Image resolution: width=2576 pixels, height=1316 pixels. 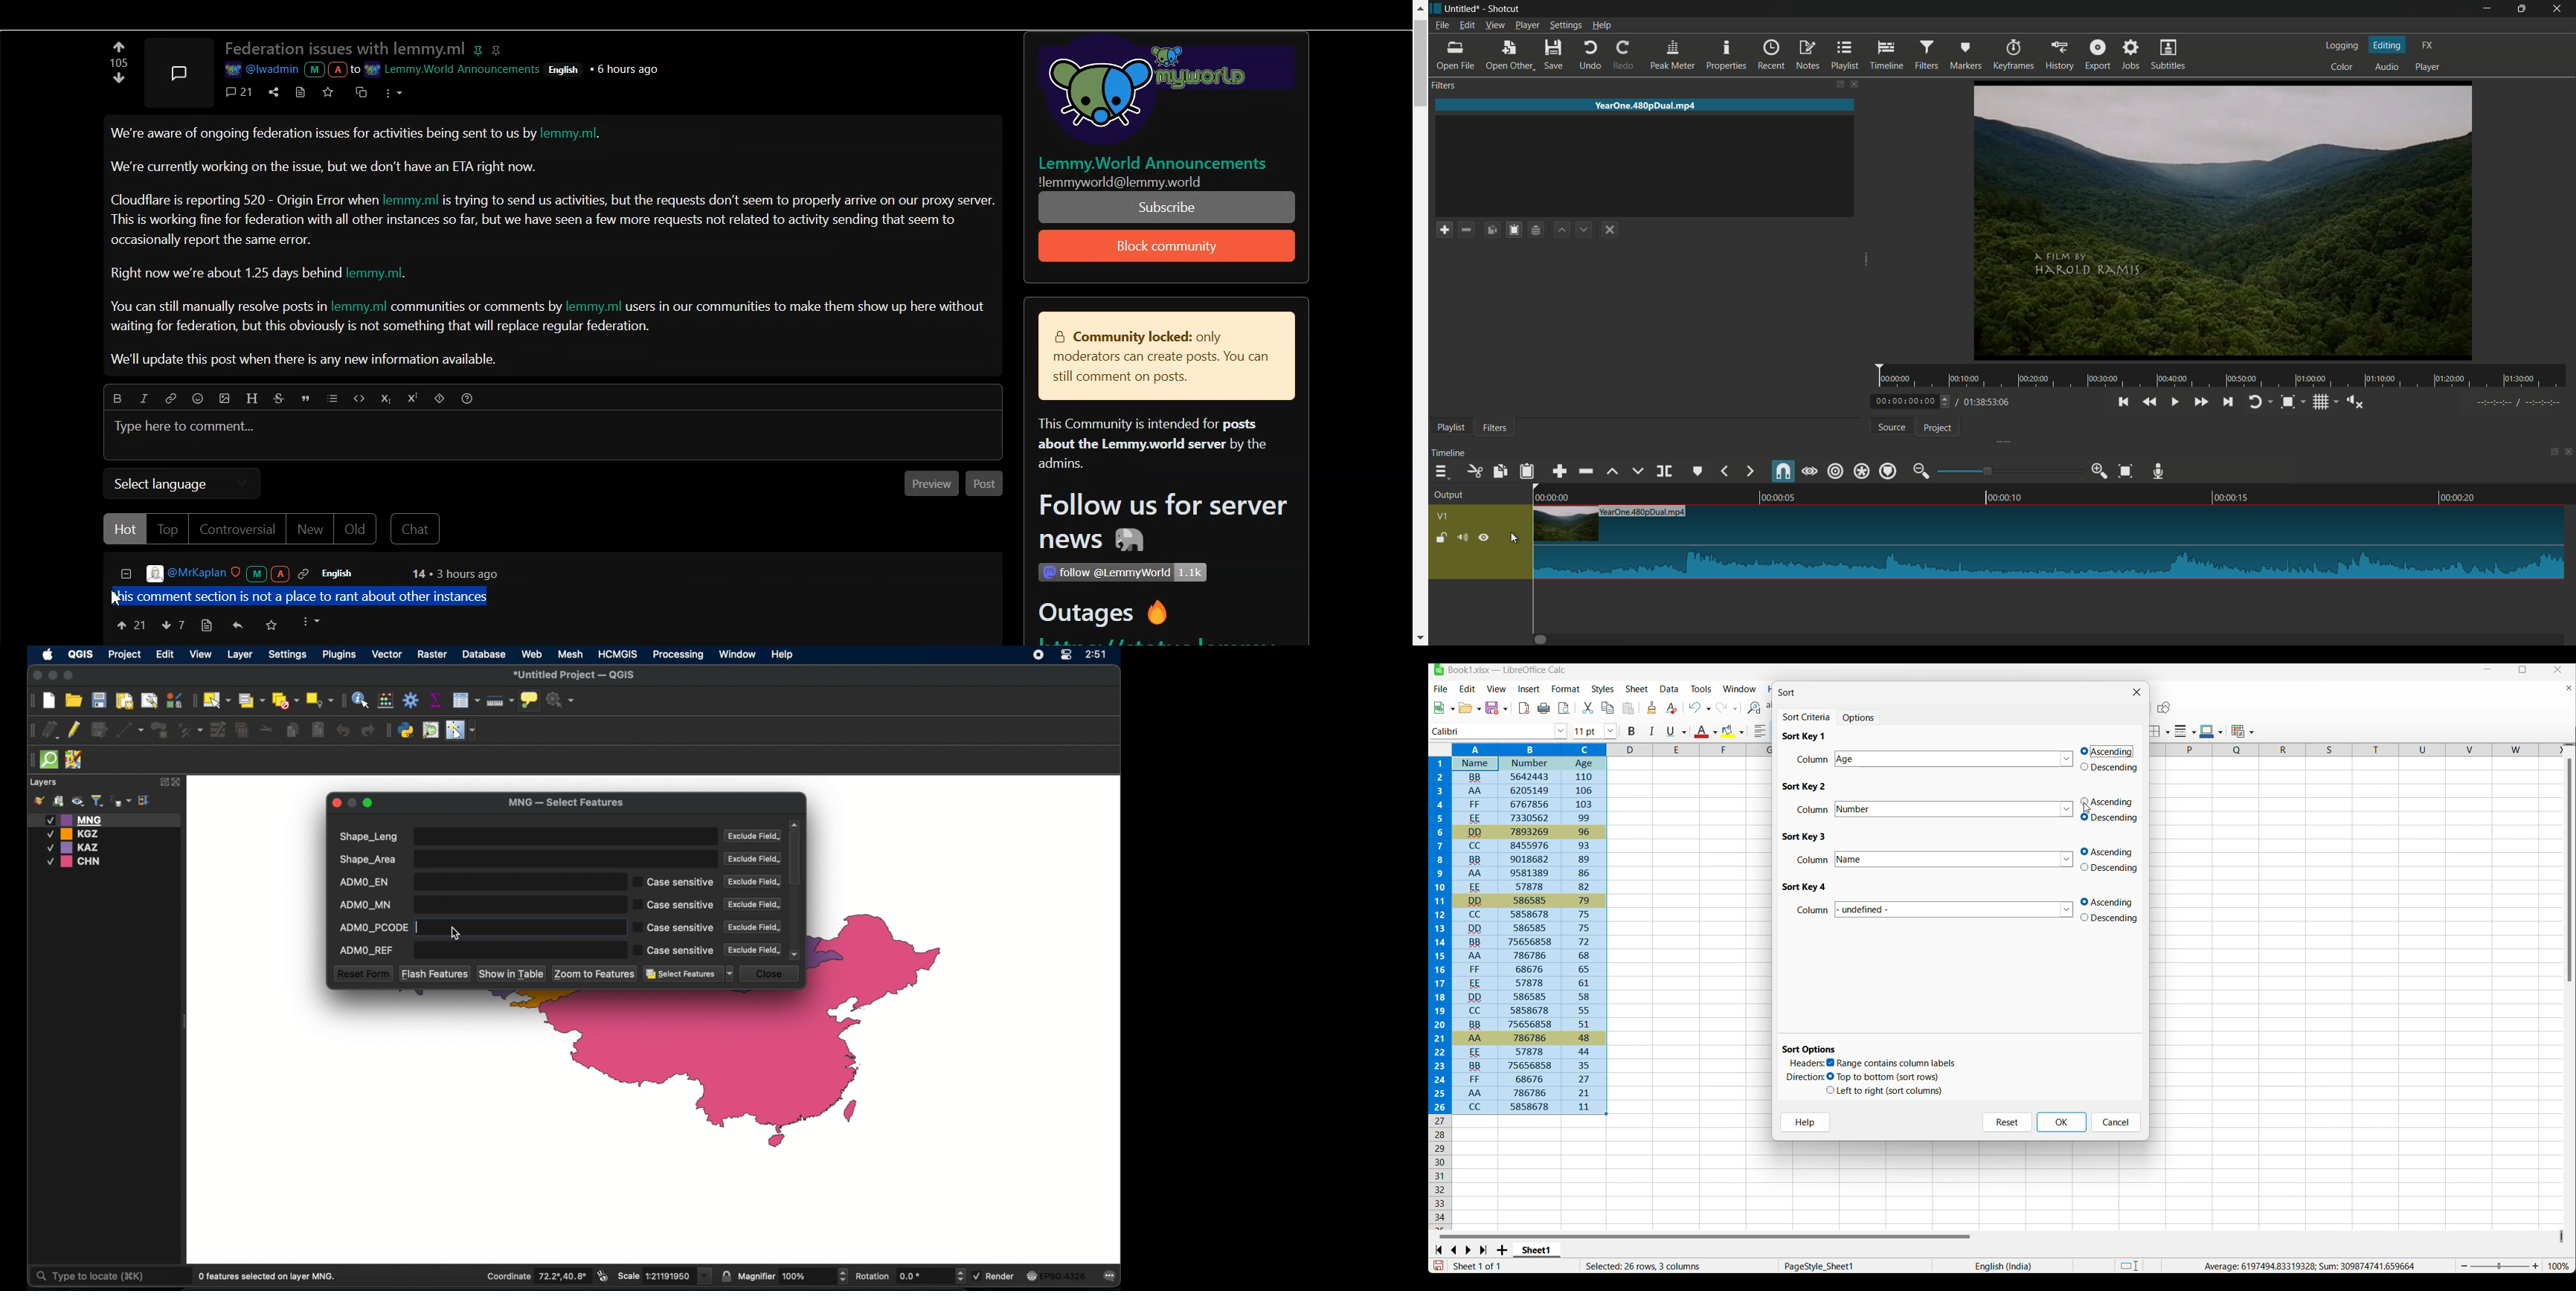 I want to click on Close interface, so click(x=2558, y=669).